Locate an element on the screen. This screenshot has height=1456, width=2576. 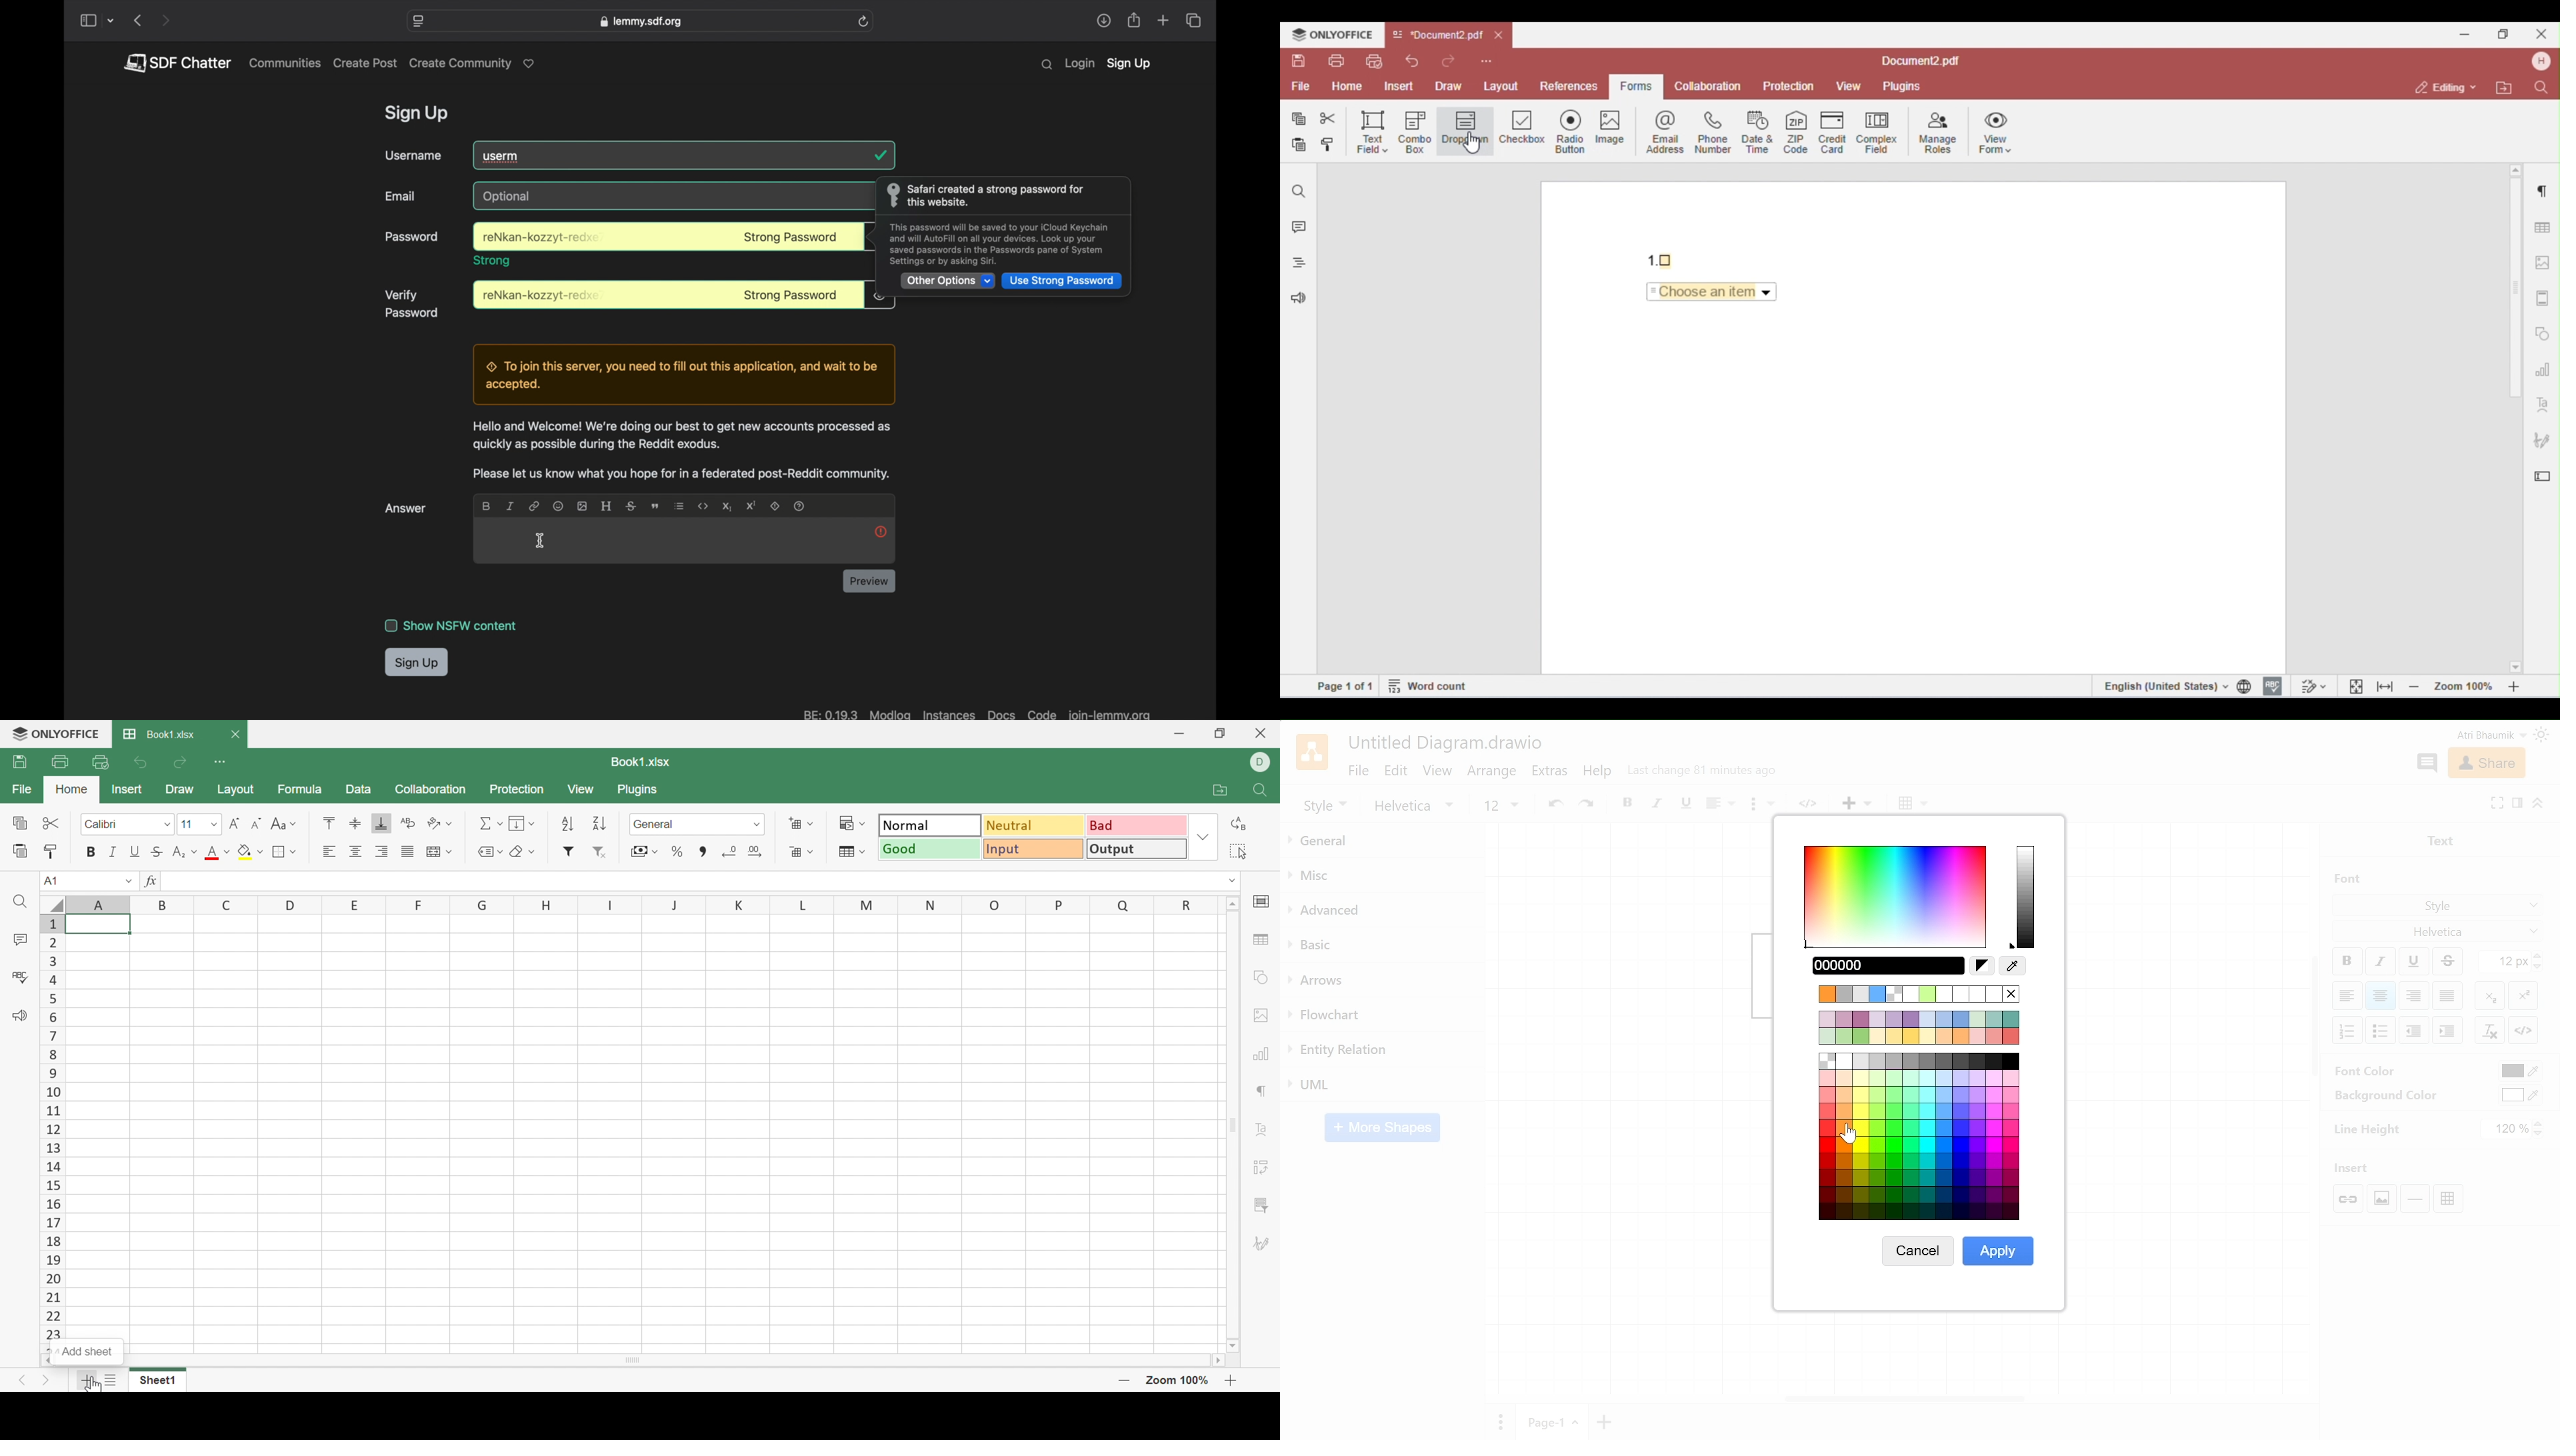
Clear is located at coordinates (527, 850).